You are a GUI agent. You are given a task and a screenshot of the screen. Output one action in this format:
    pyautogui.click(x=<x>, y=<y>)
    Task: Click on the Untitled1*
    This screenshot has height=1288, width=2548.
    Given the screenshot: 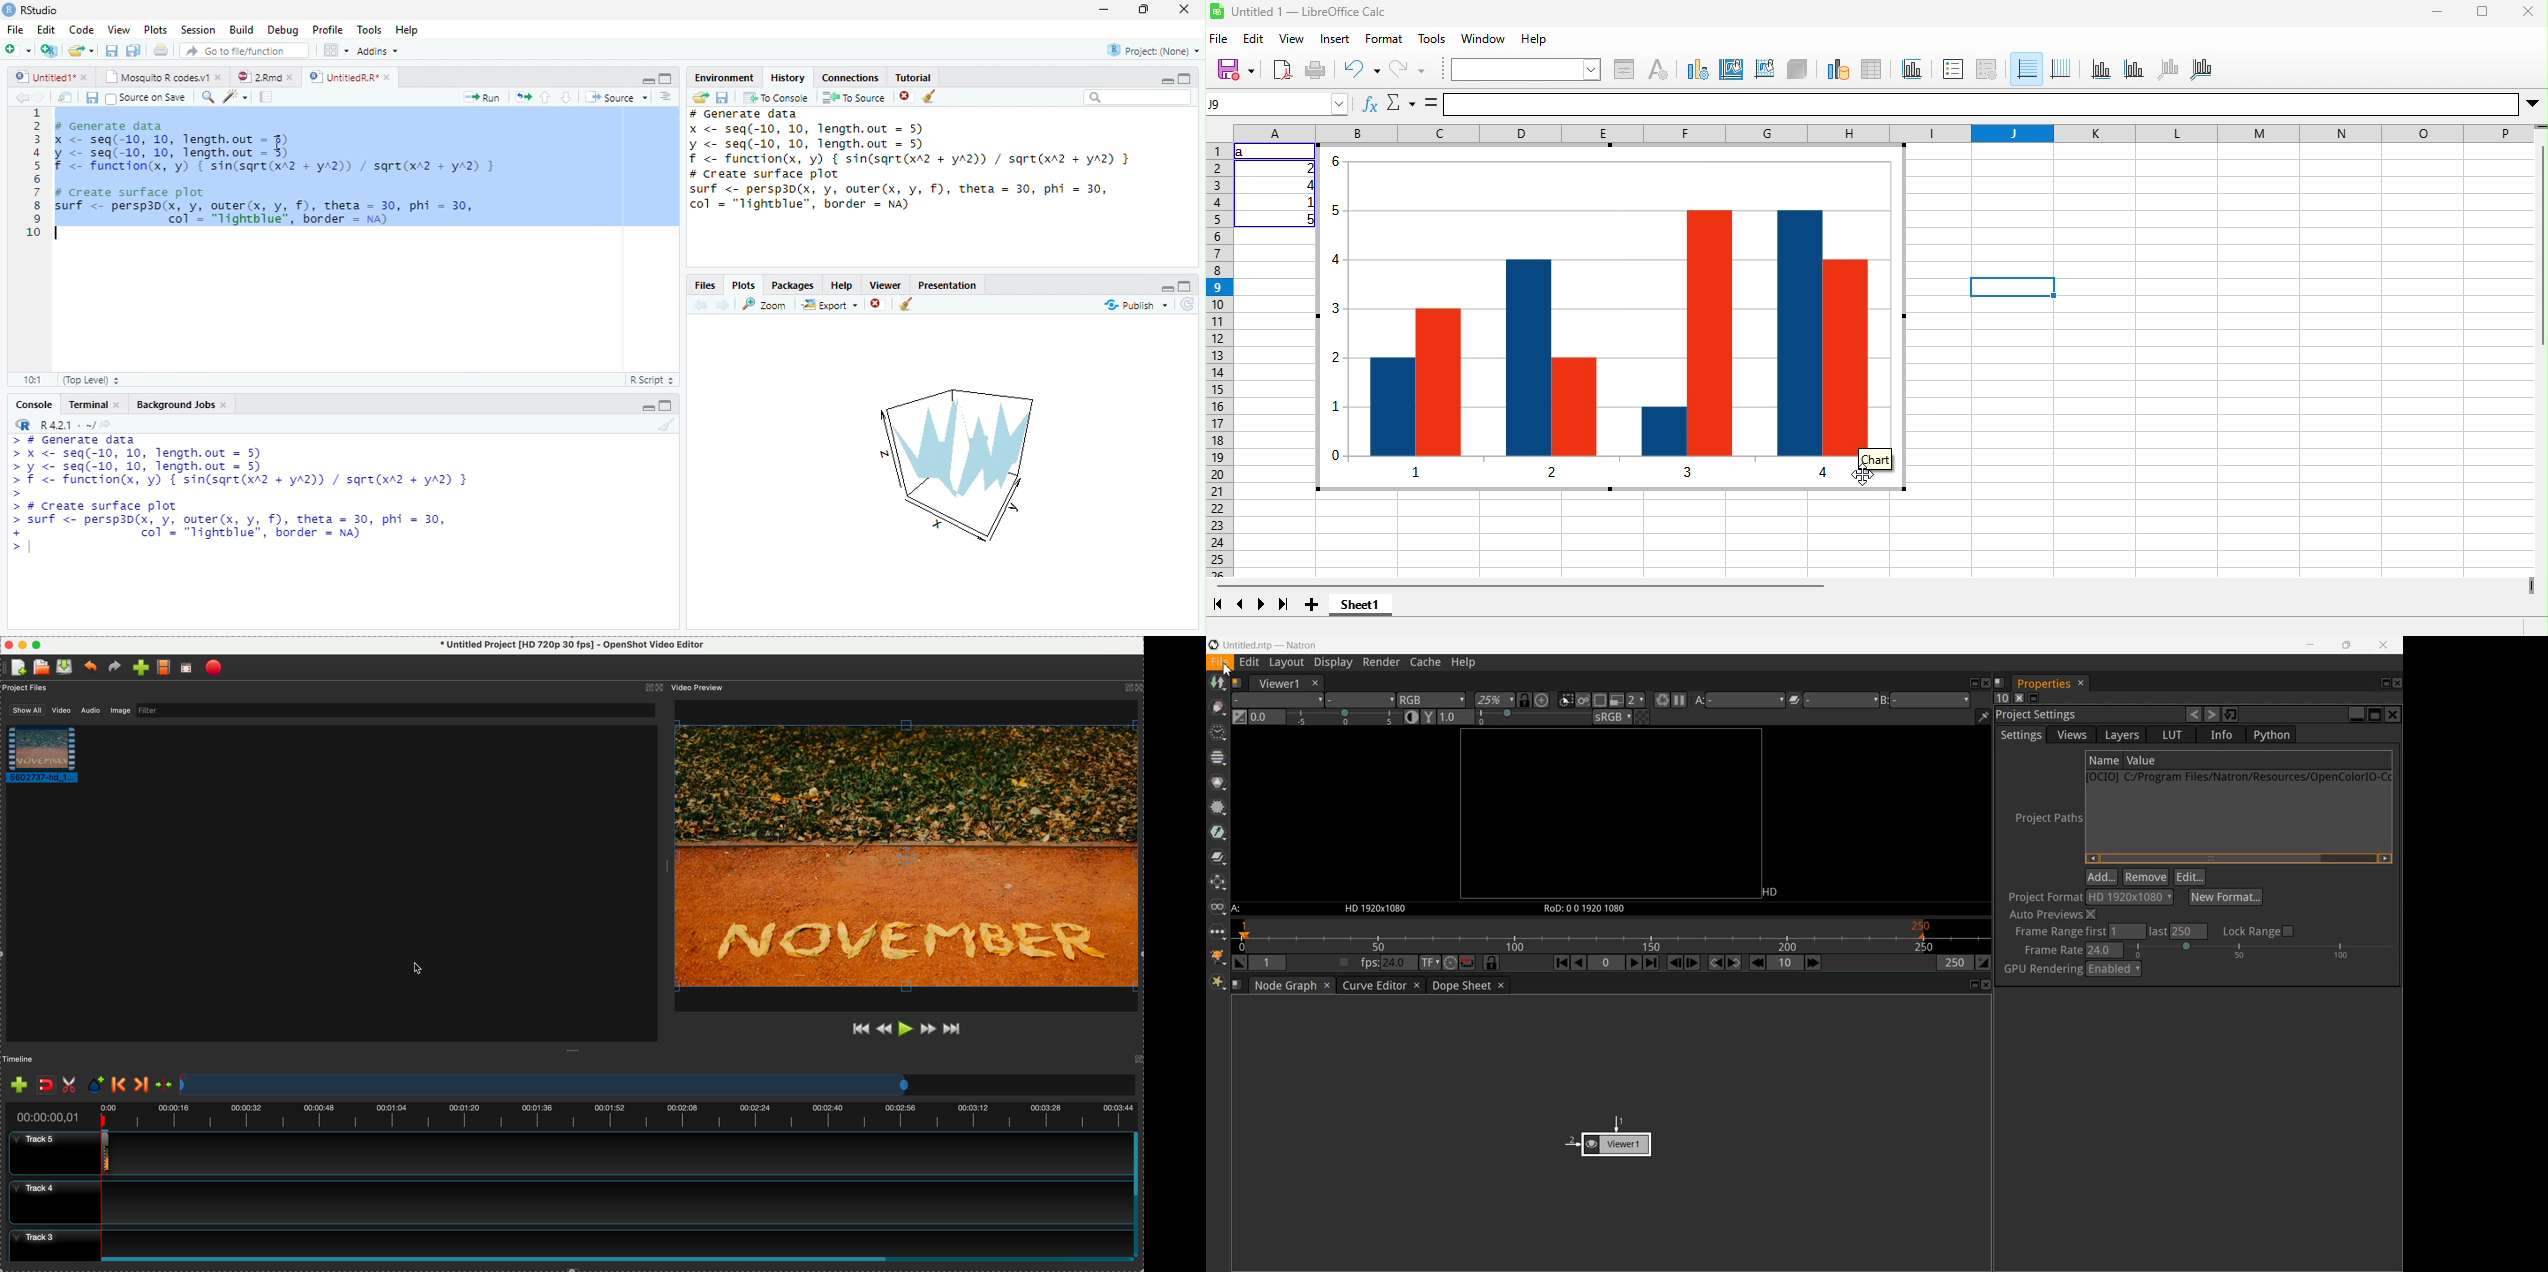 What is the action you would take?
    pyautogui.click(x=42, y=76)
    